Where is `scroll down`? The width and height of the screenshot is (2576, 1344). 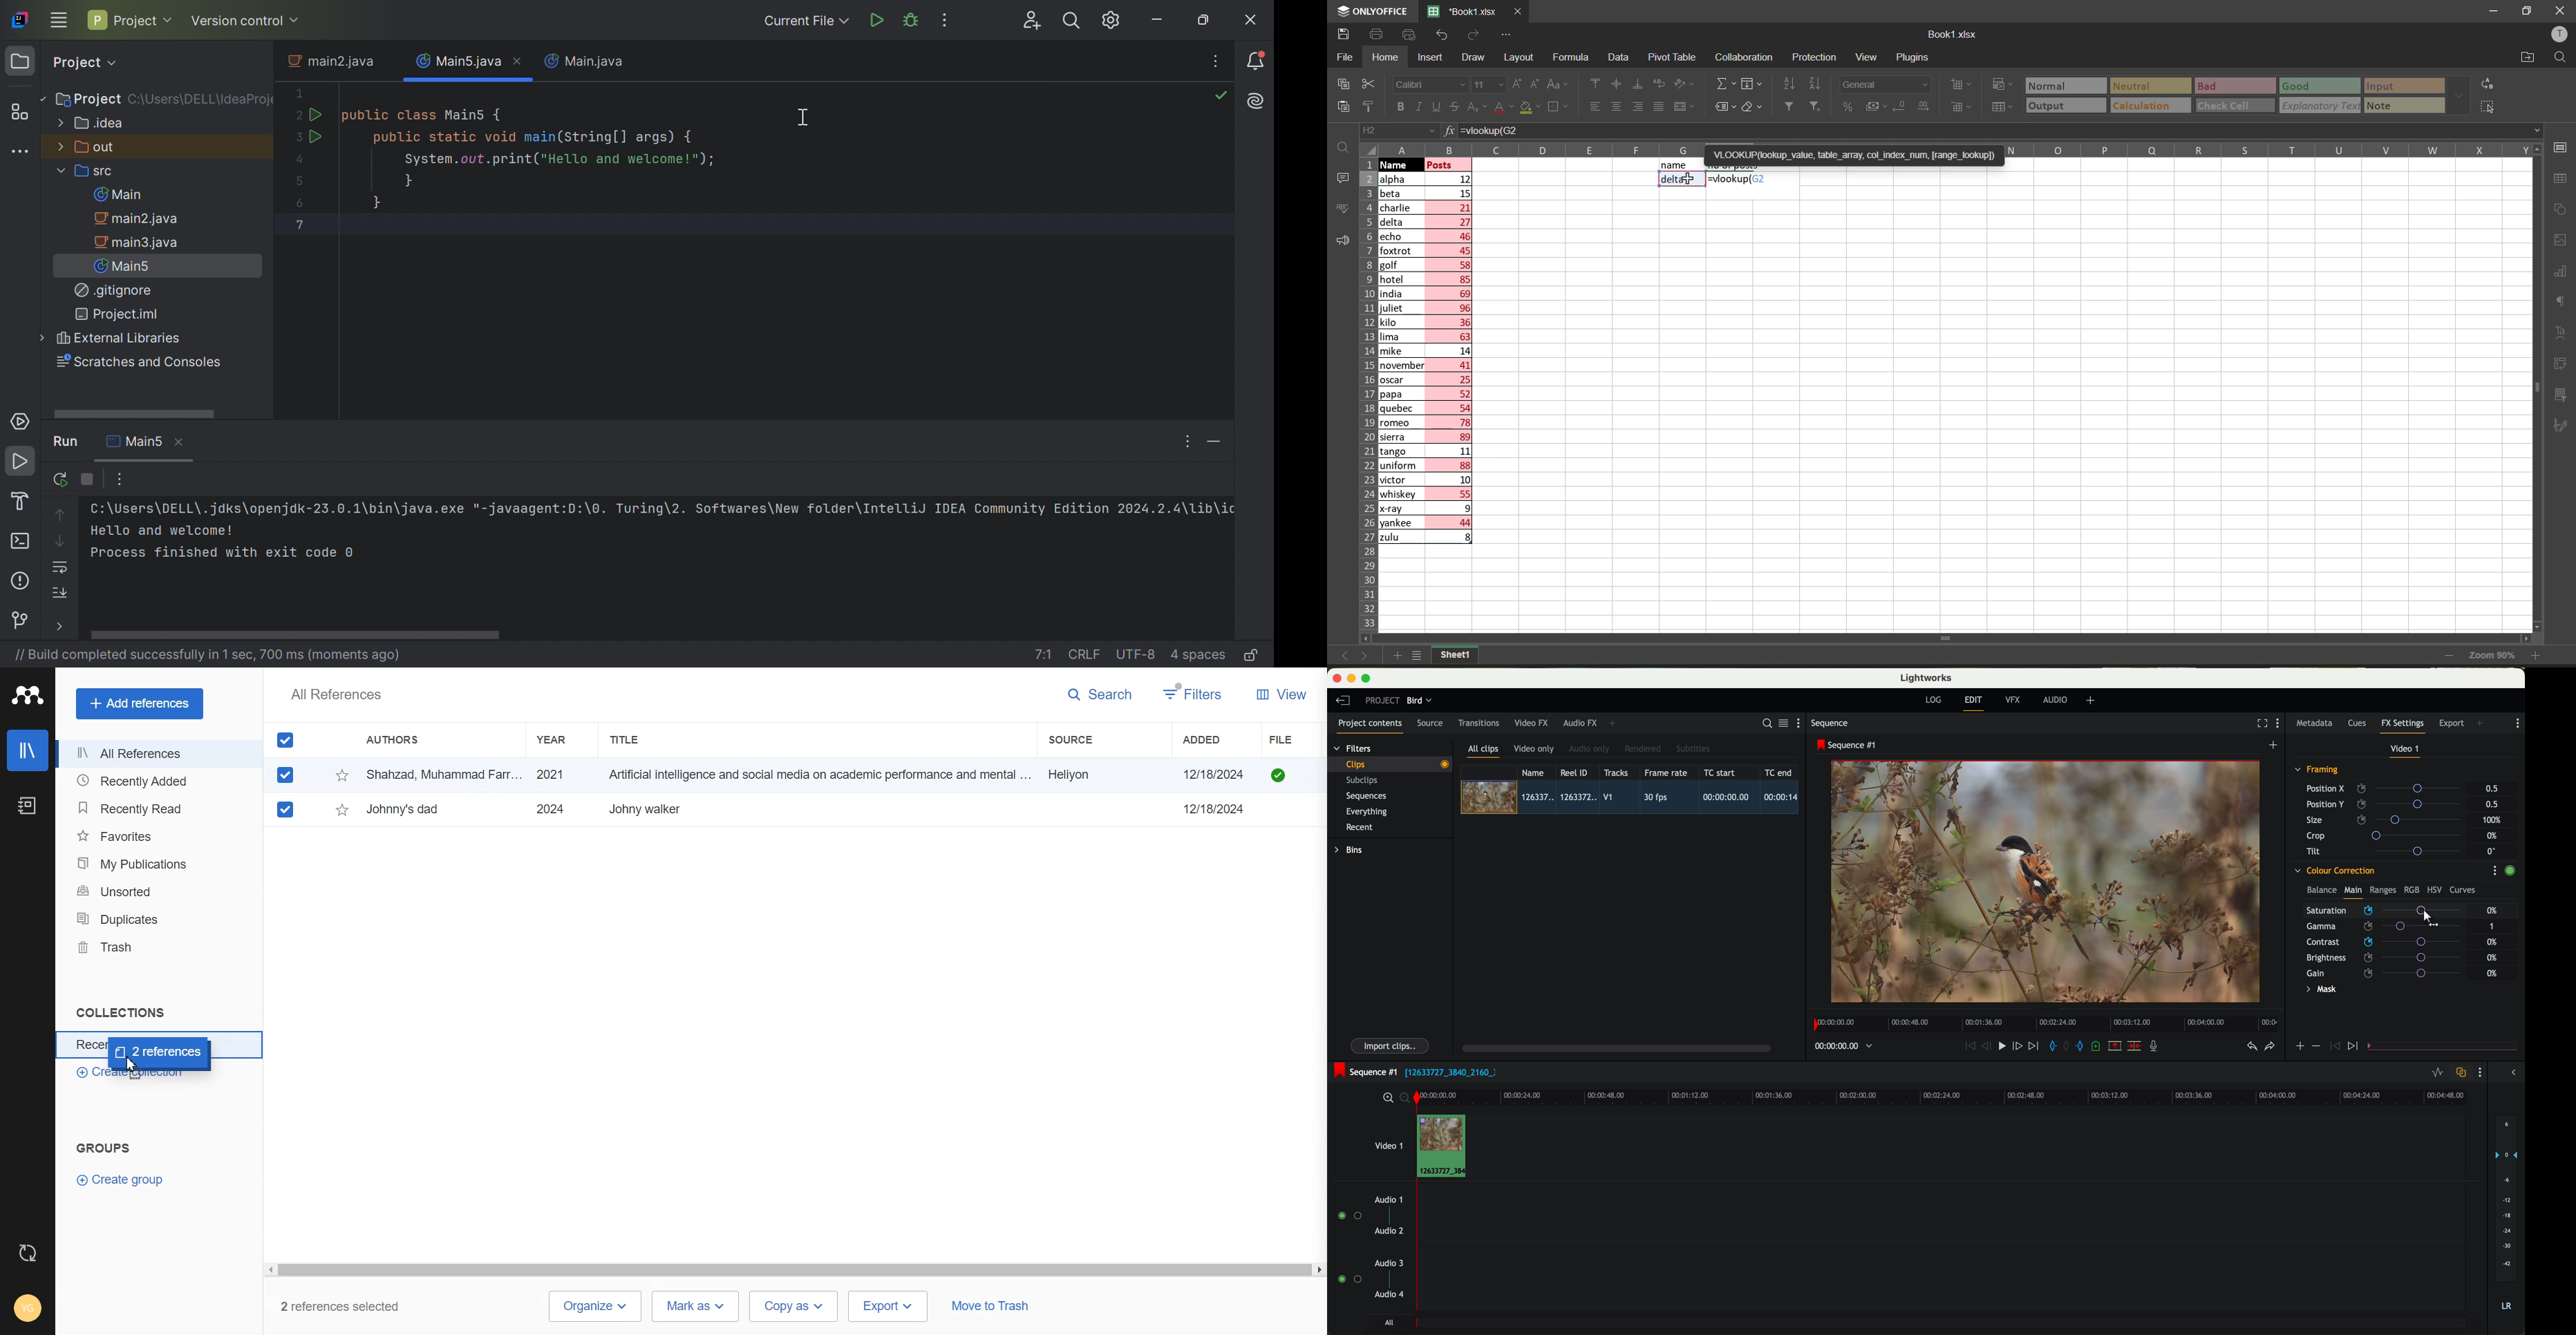 scroll down is located at coordinates (2540, 626).